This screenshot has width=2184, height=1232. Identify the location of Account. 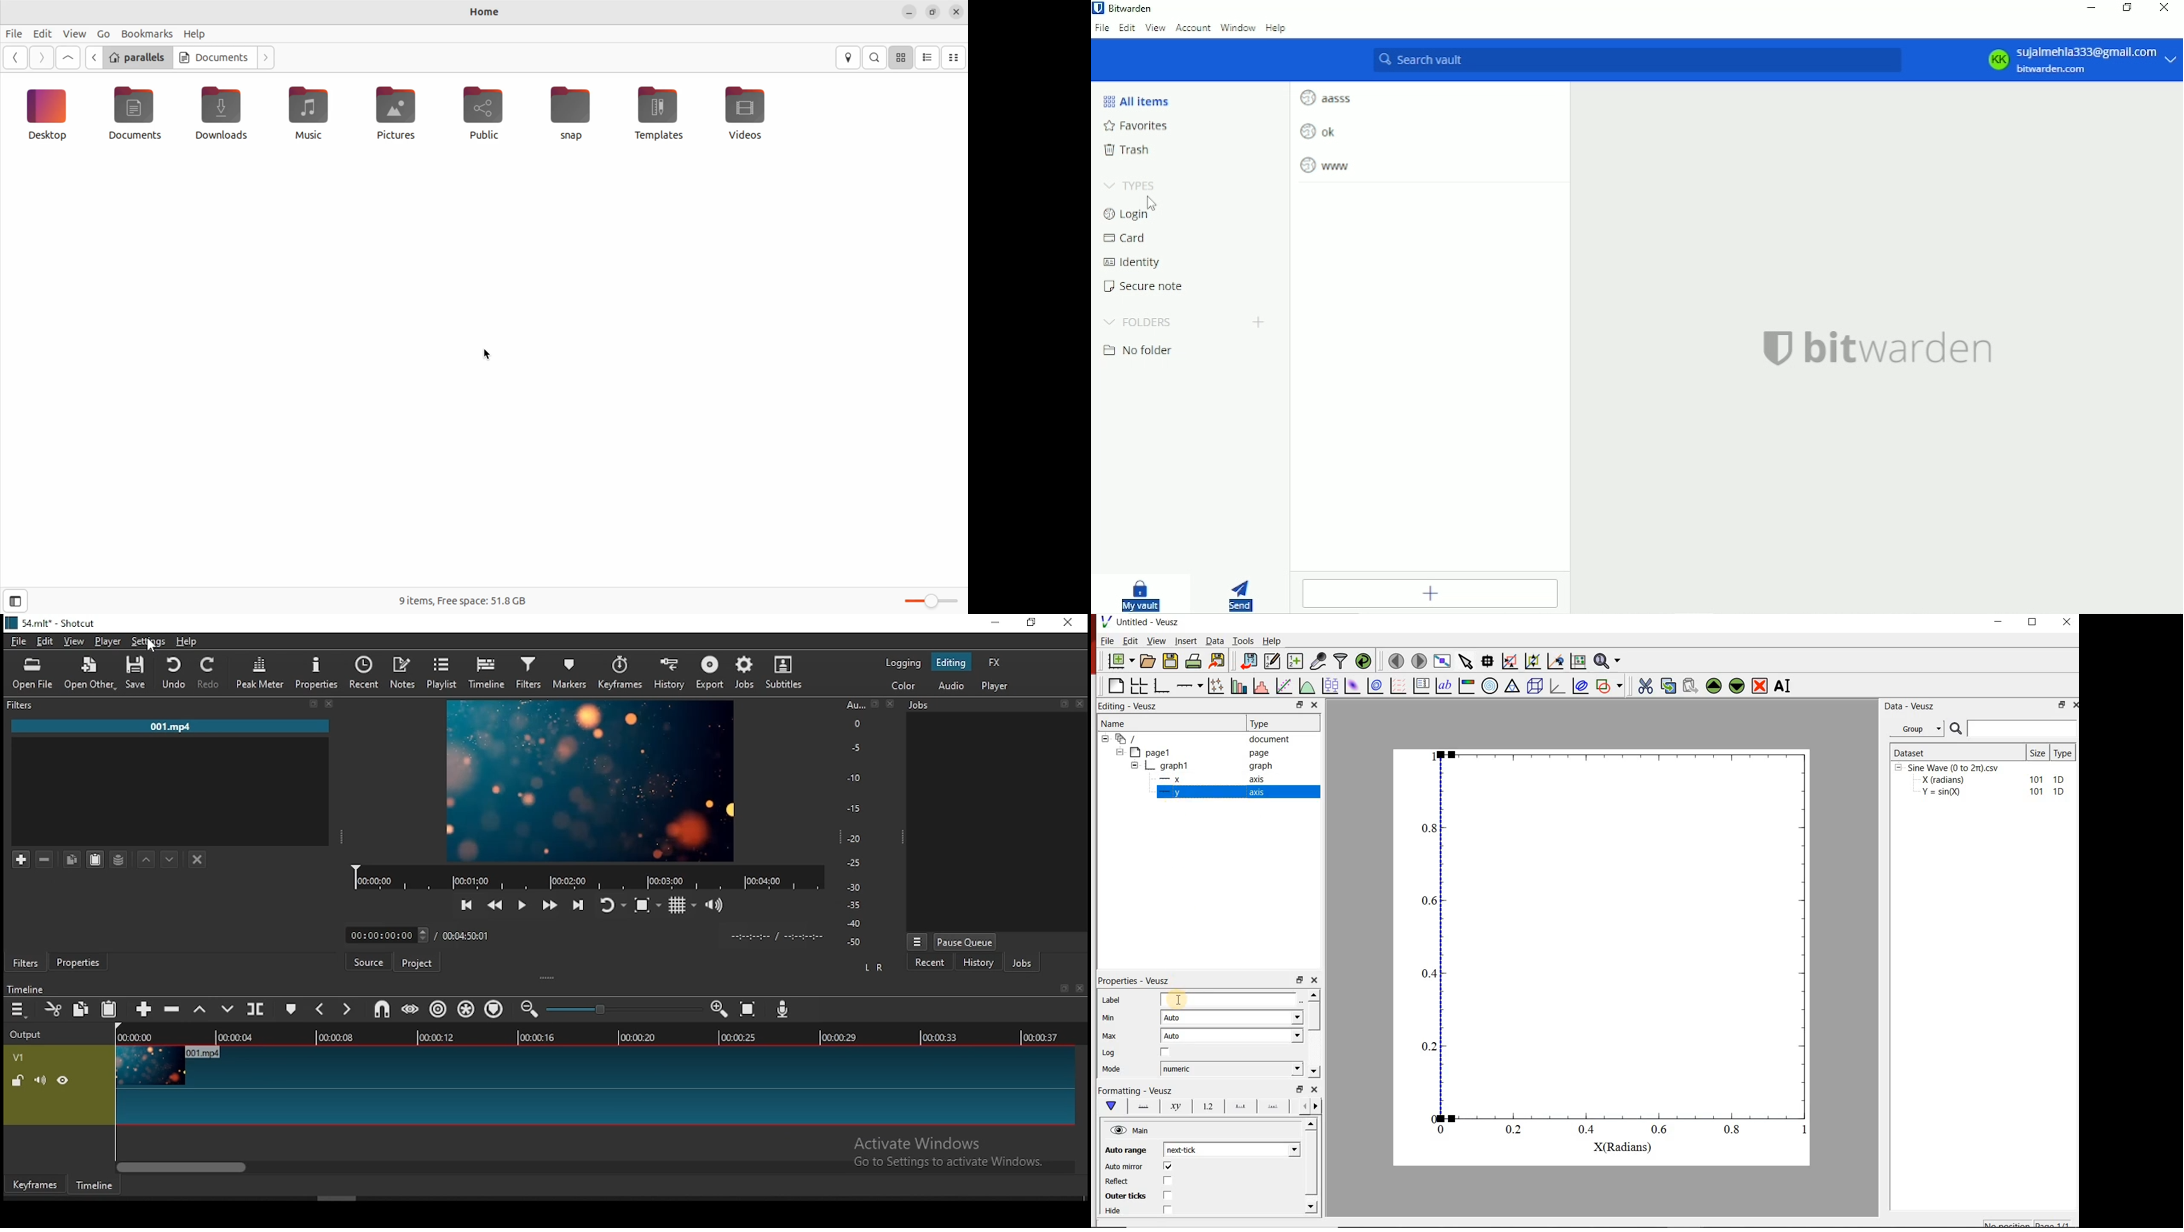
(2075, 60).